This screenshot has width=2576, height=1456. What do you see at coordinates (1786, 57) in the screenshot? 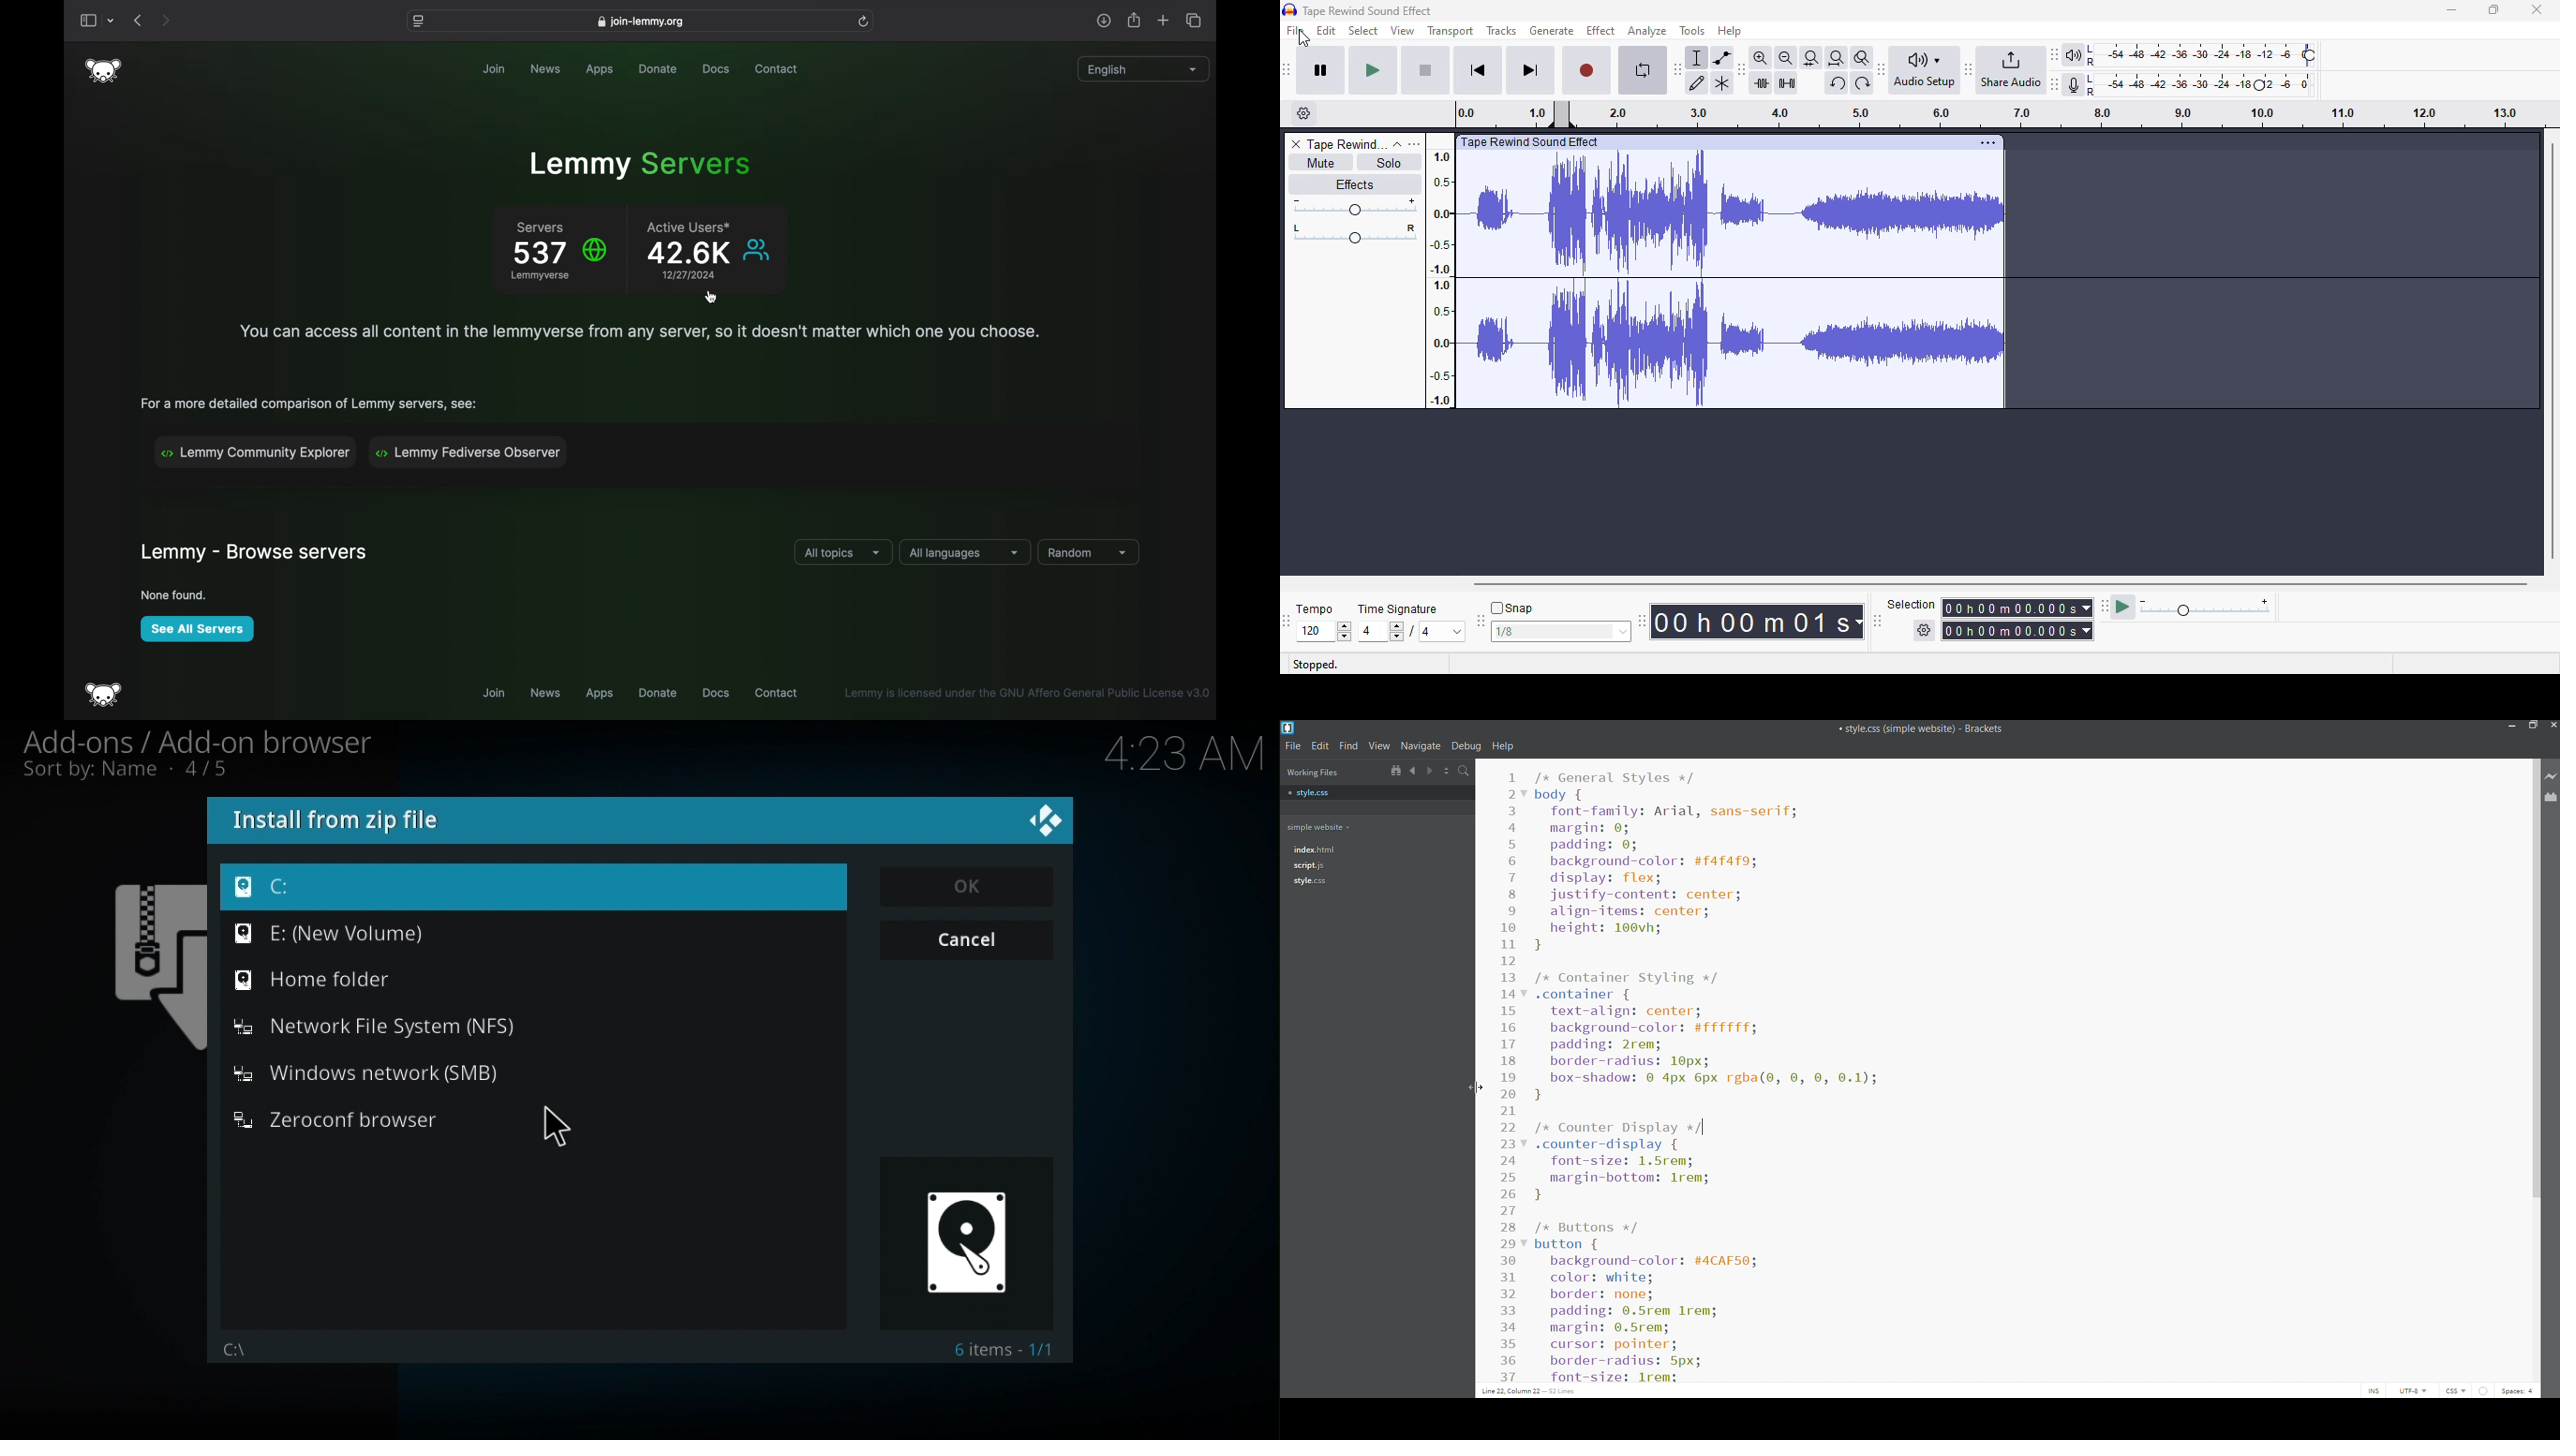
I see `zoom out` at bounding box center [1786, 57].